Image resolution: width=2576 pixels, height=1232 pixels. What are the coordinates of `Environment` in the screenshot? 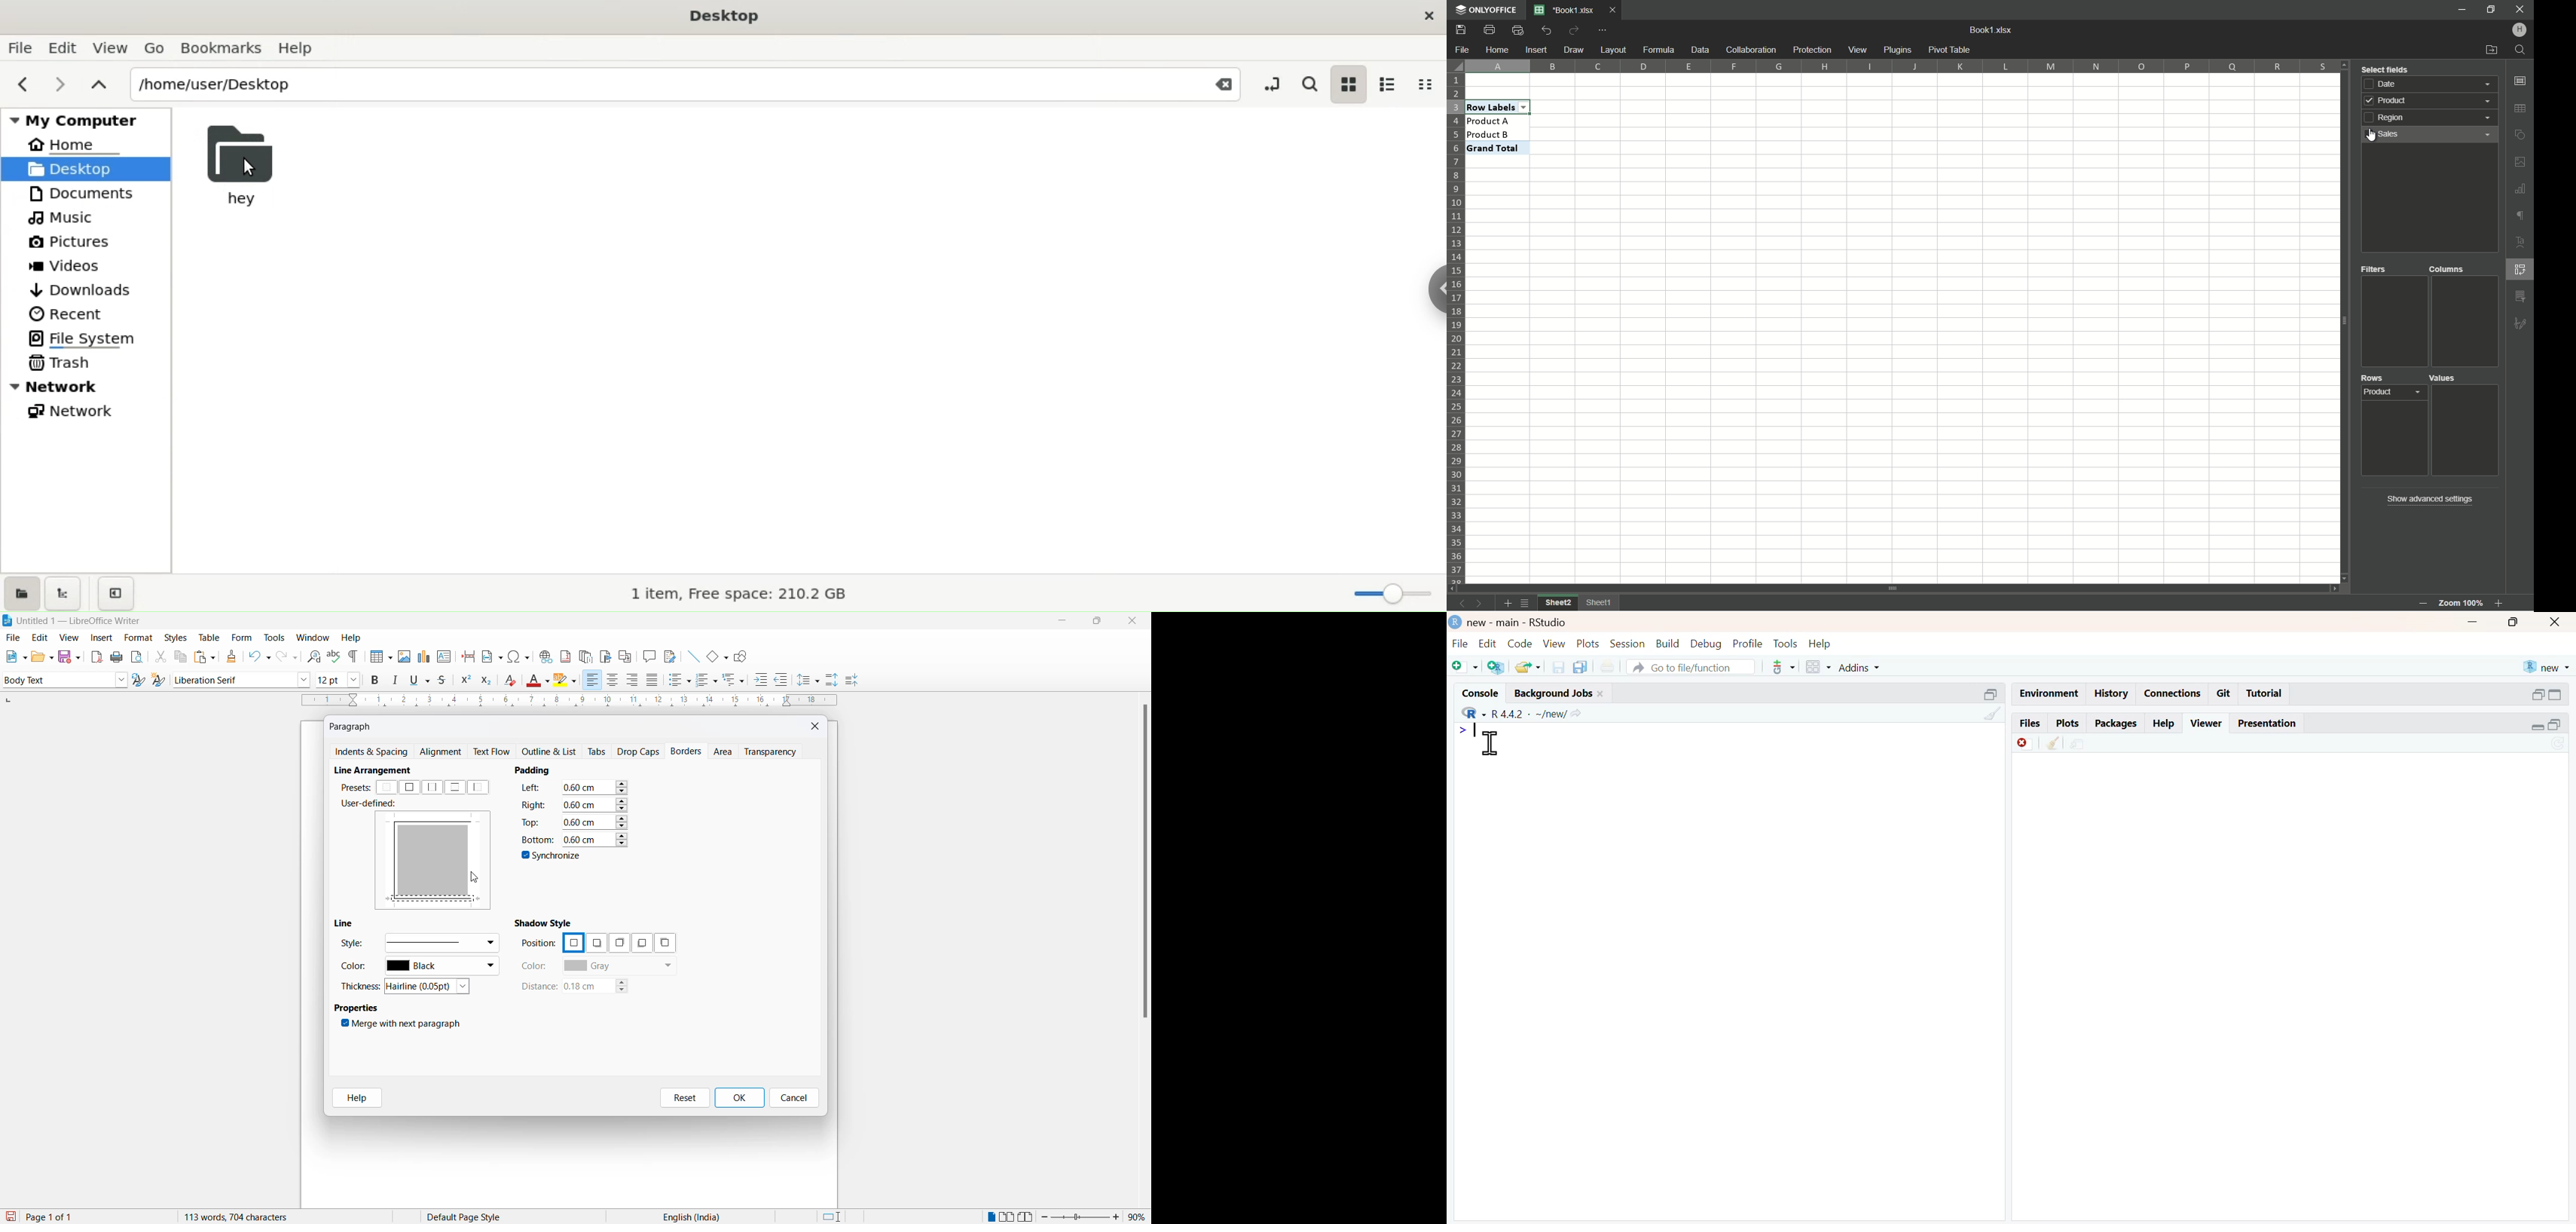 It's located at (2049, 694).